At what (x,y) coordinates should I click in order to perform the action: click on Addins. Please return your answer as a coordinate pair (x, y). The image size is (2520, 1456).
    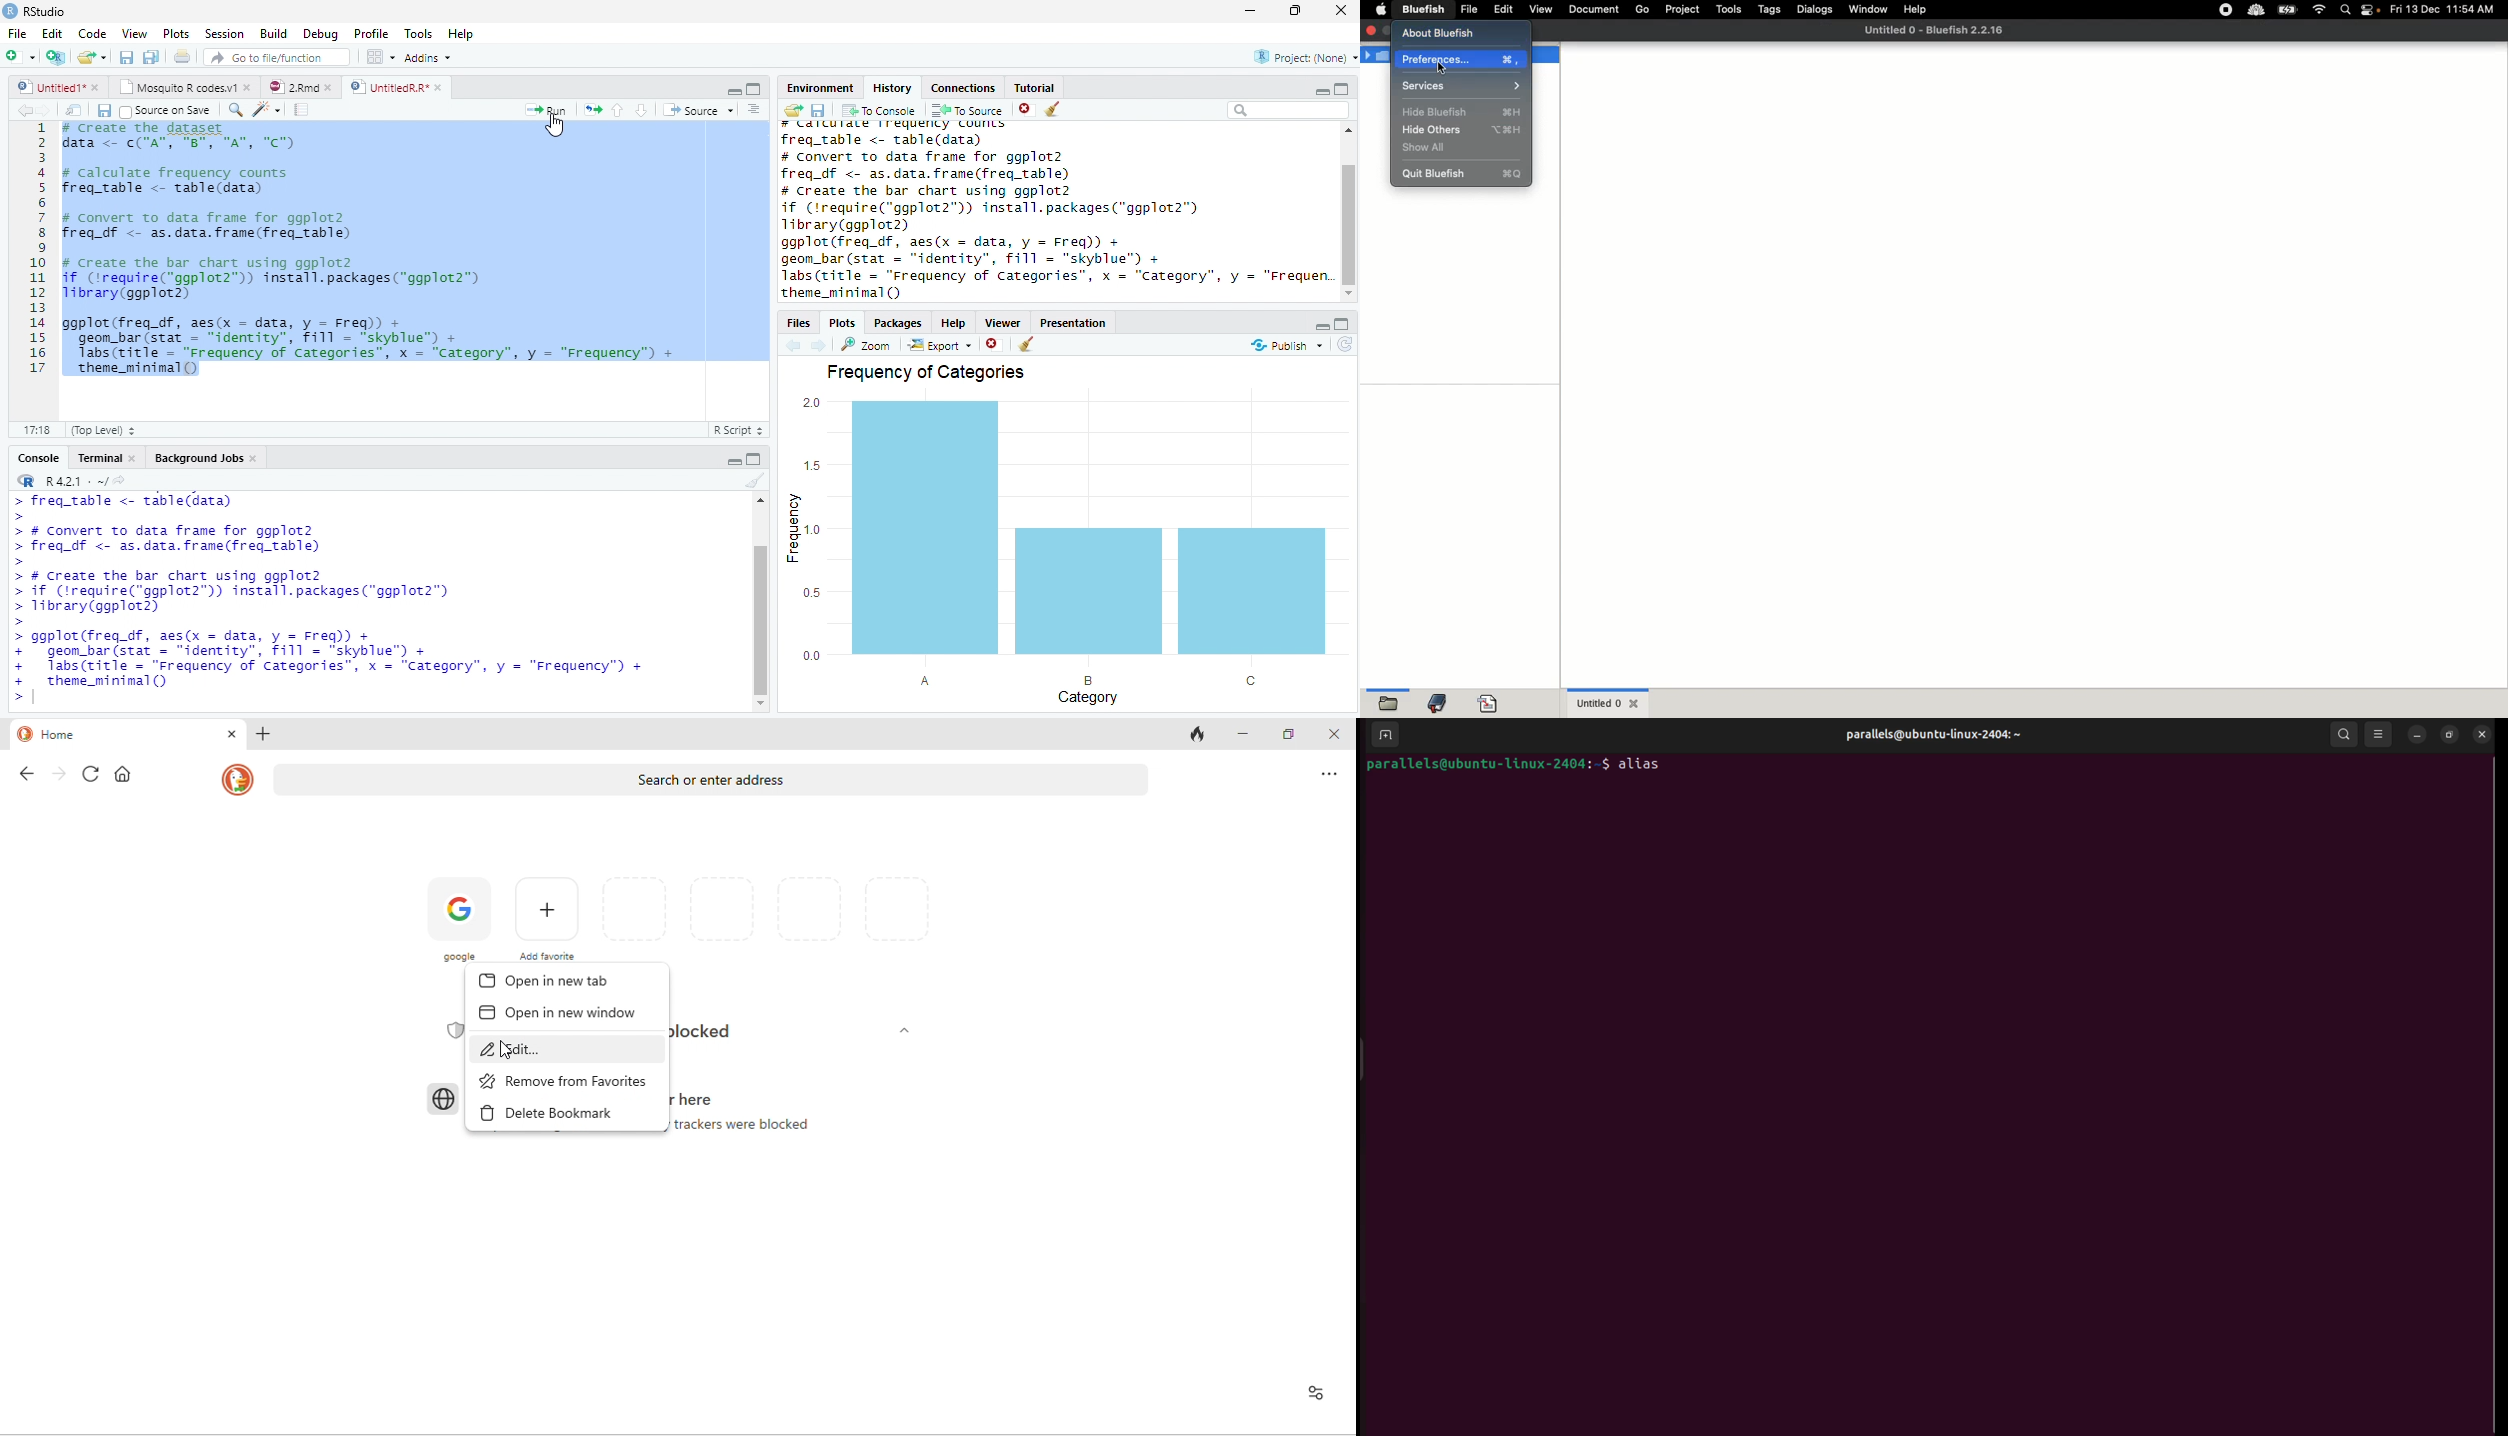
    Looking at the image, I should click on (430, 58).